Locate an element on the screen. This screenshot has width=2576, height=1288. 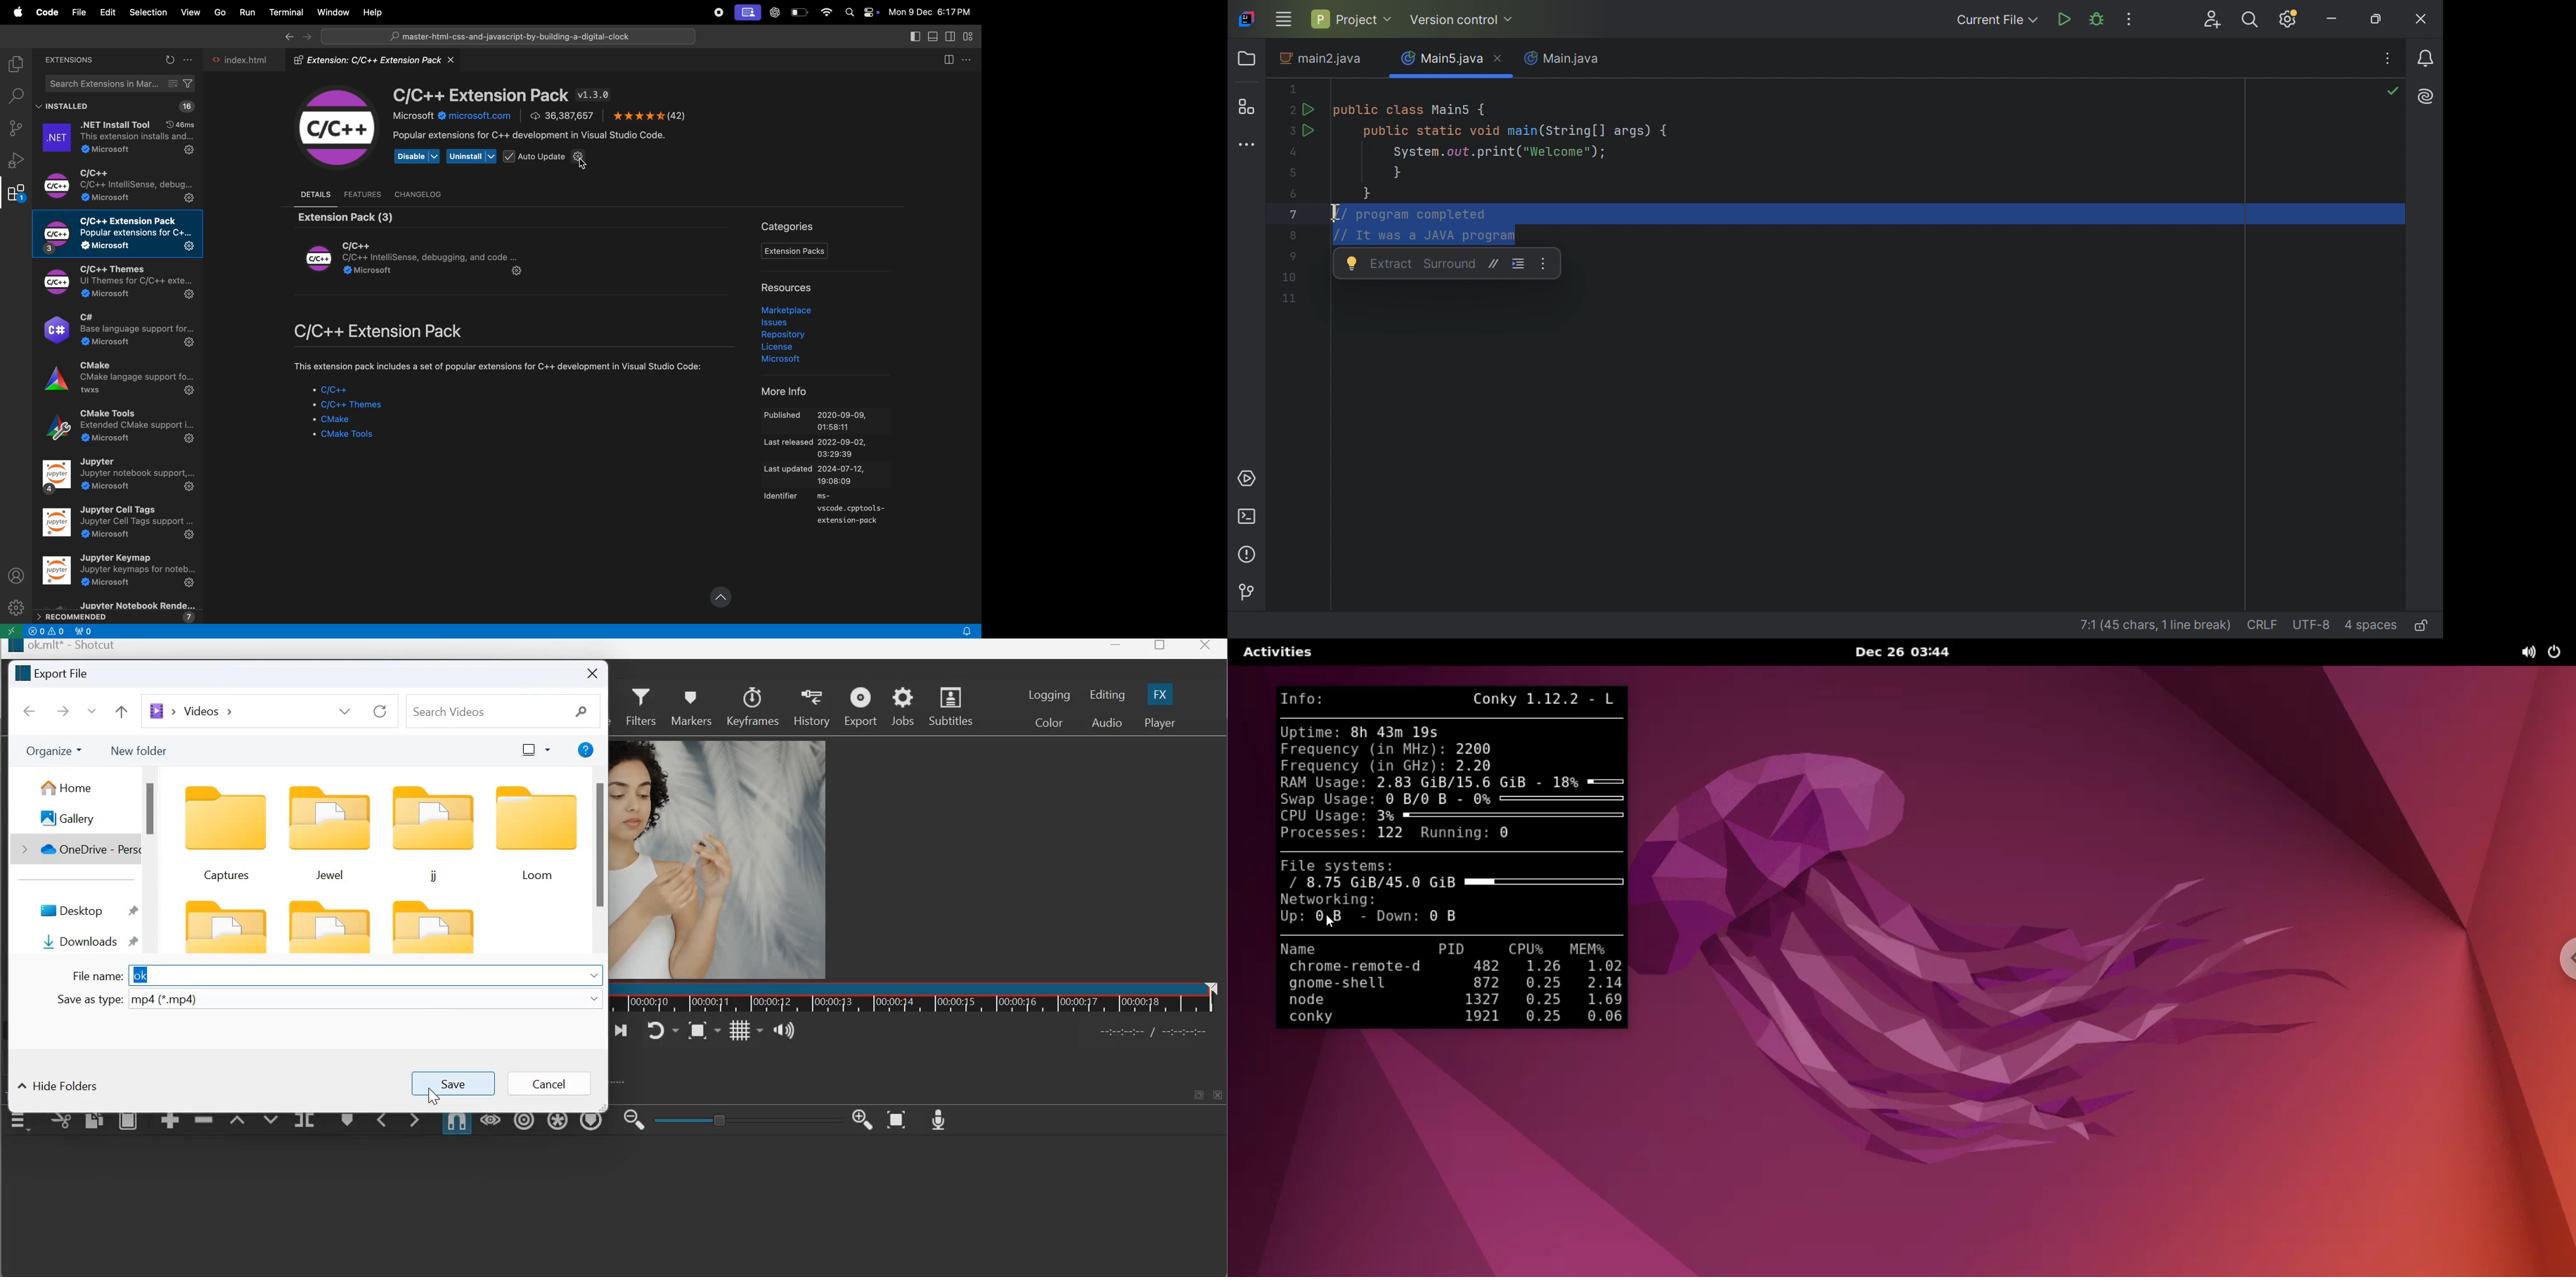
jj is located at coordinates (430, 834).